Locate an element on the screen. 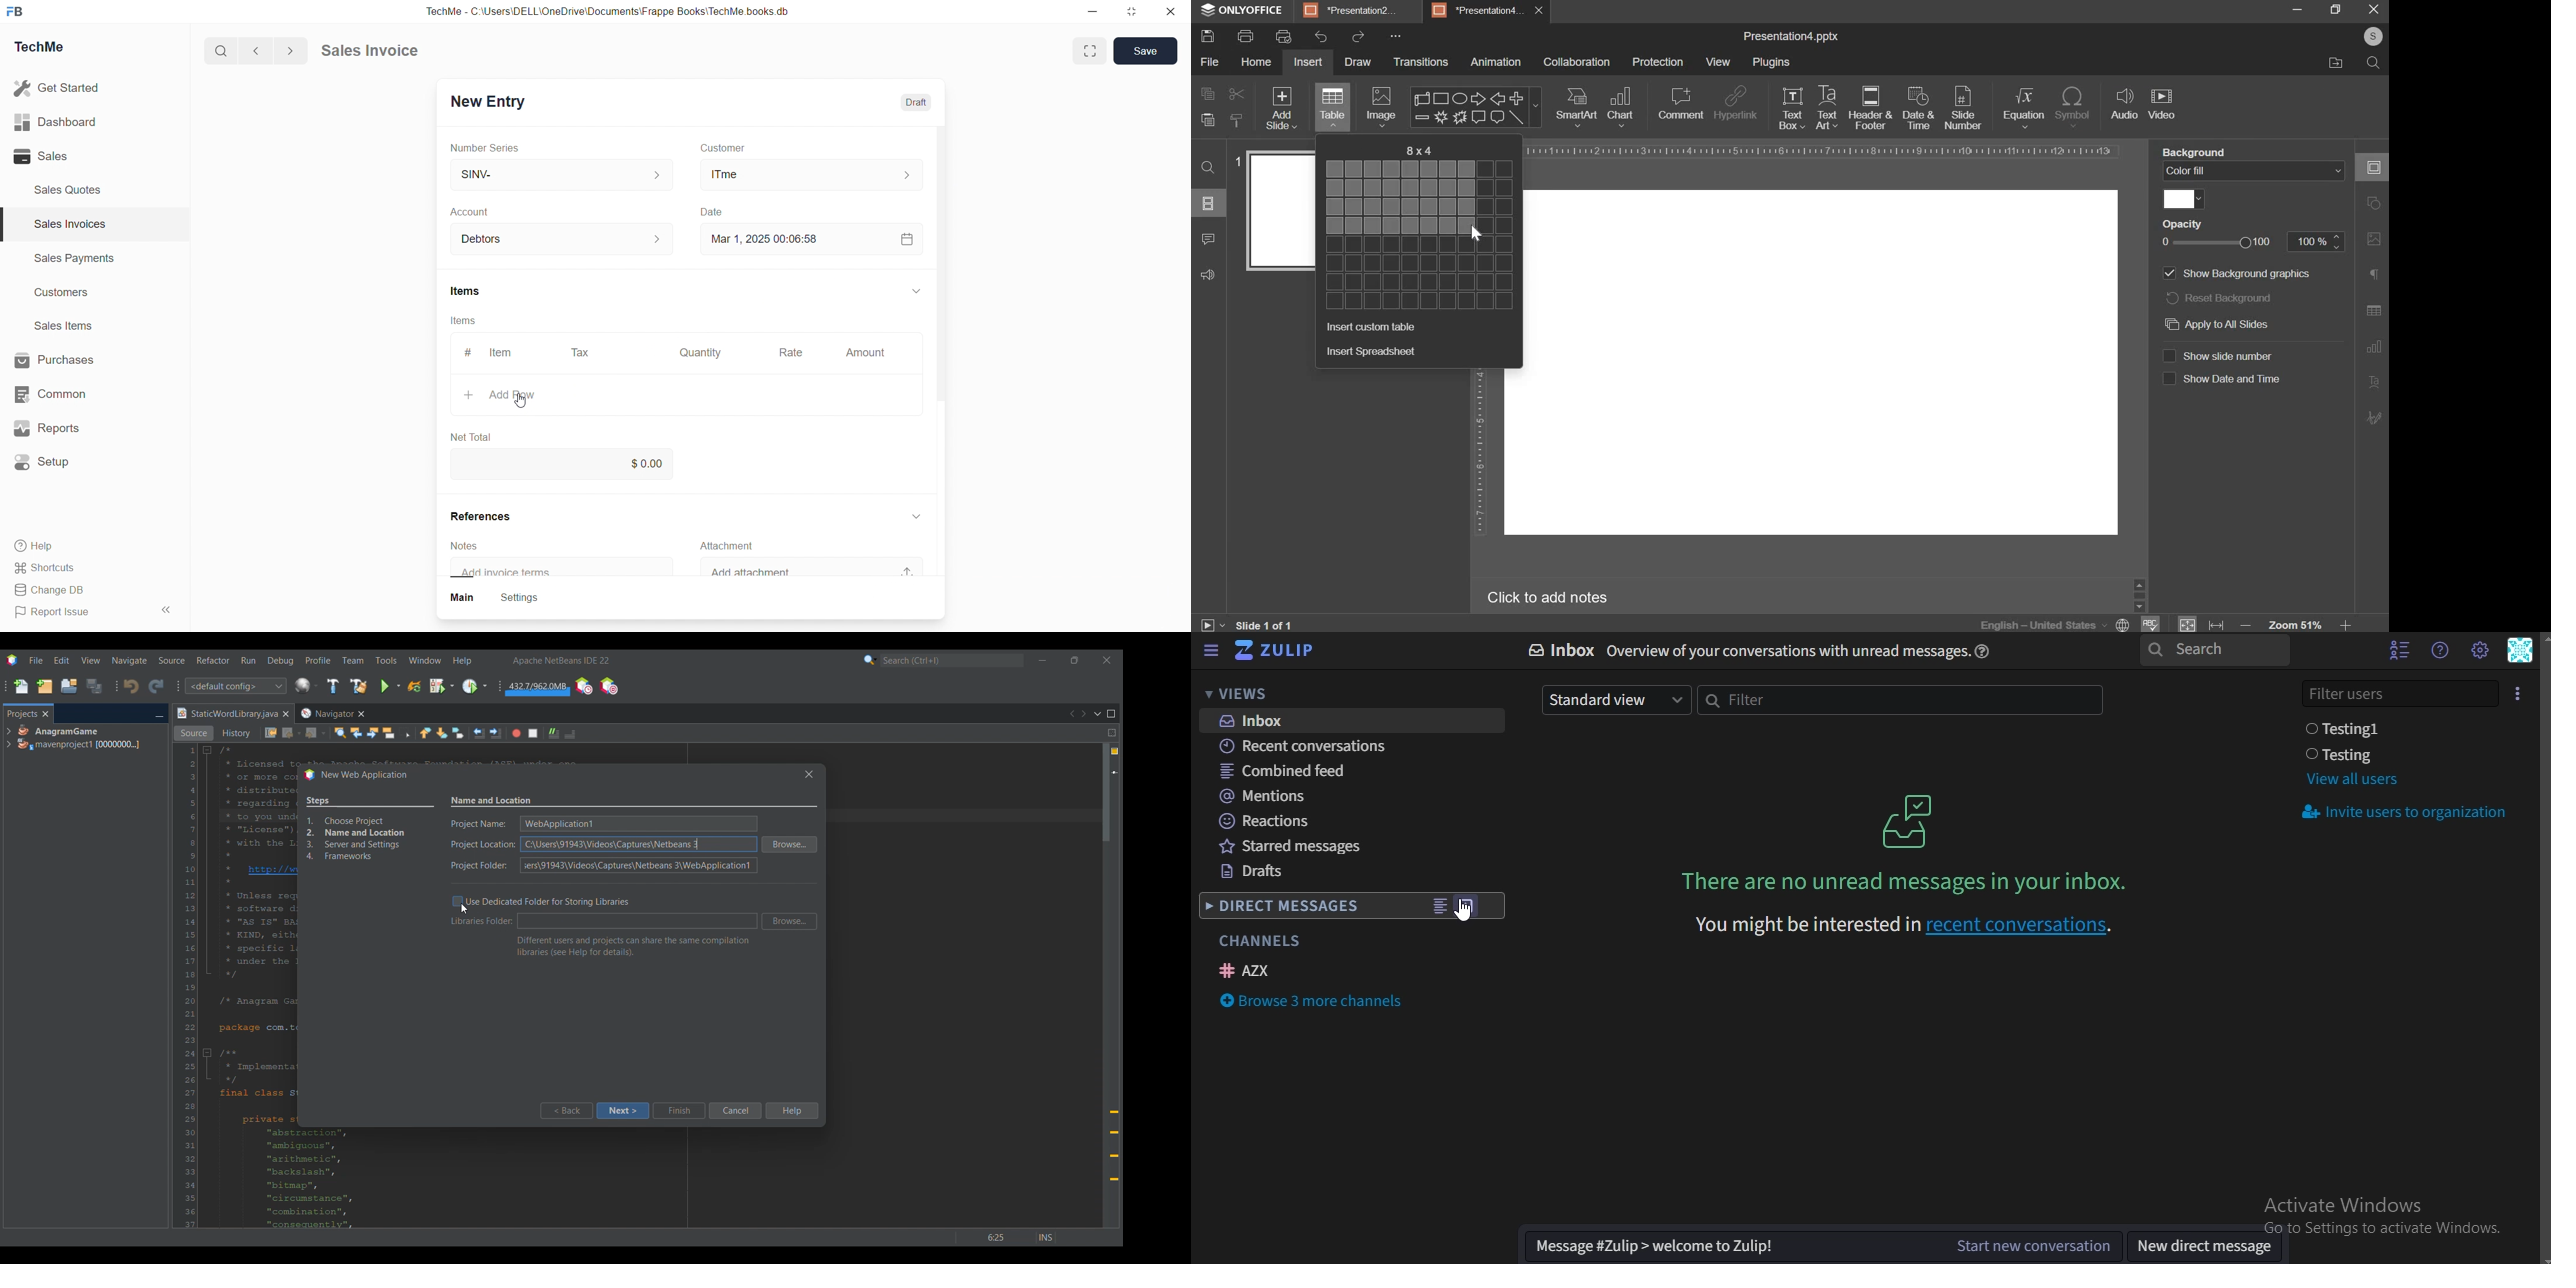 This screenshot has width=2576, height=1288. References is located at coordinates (494, 517).